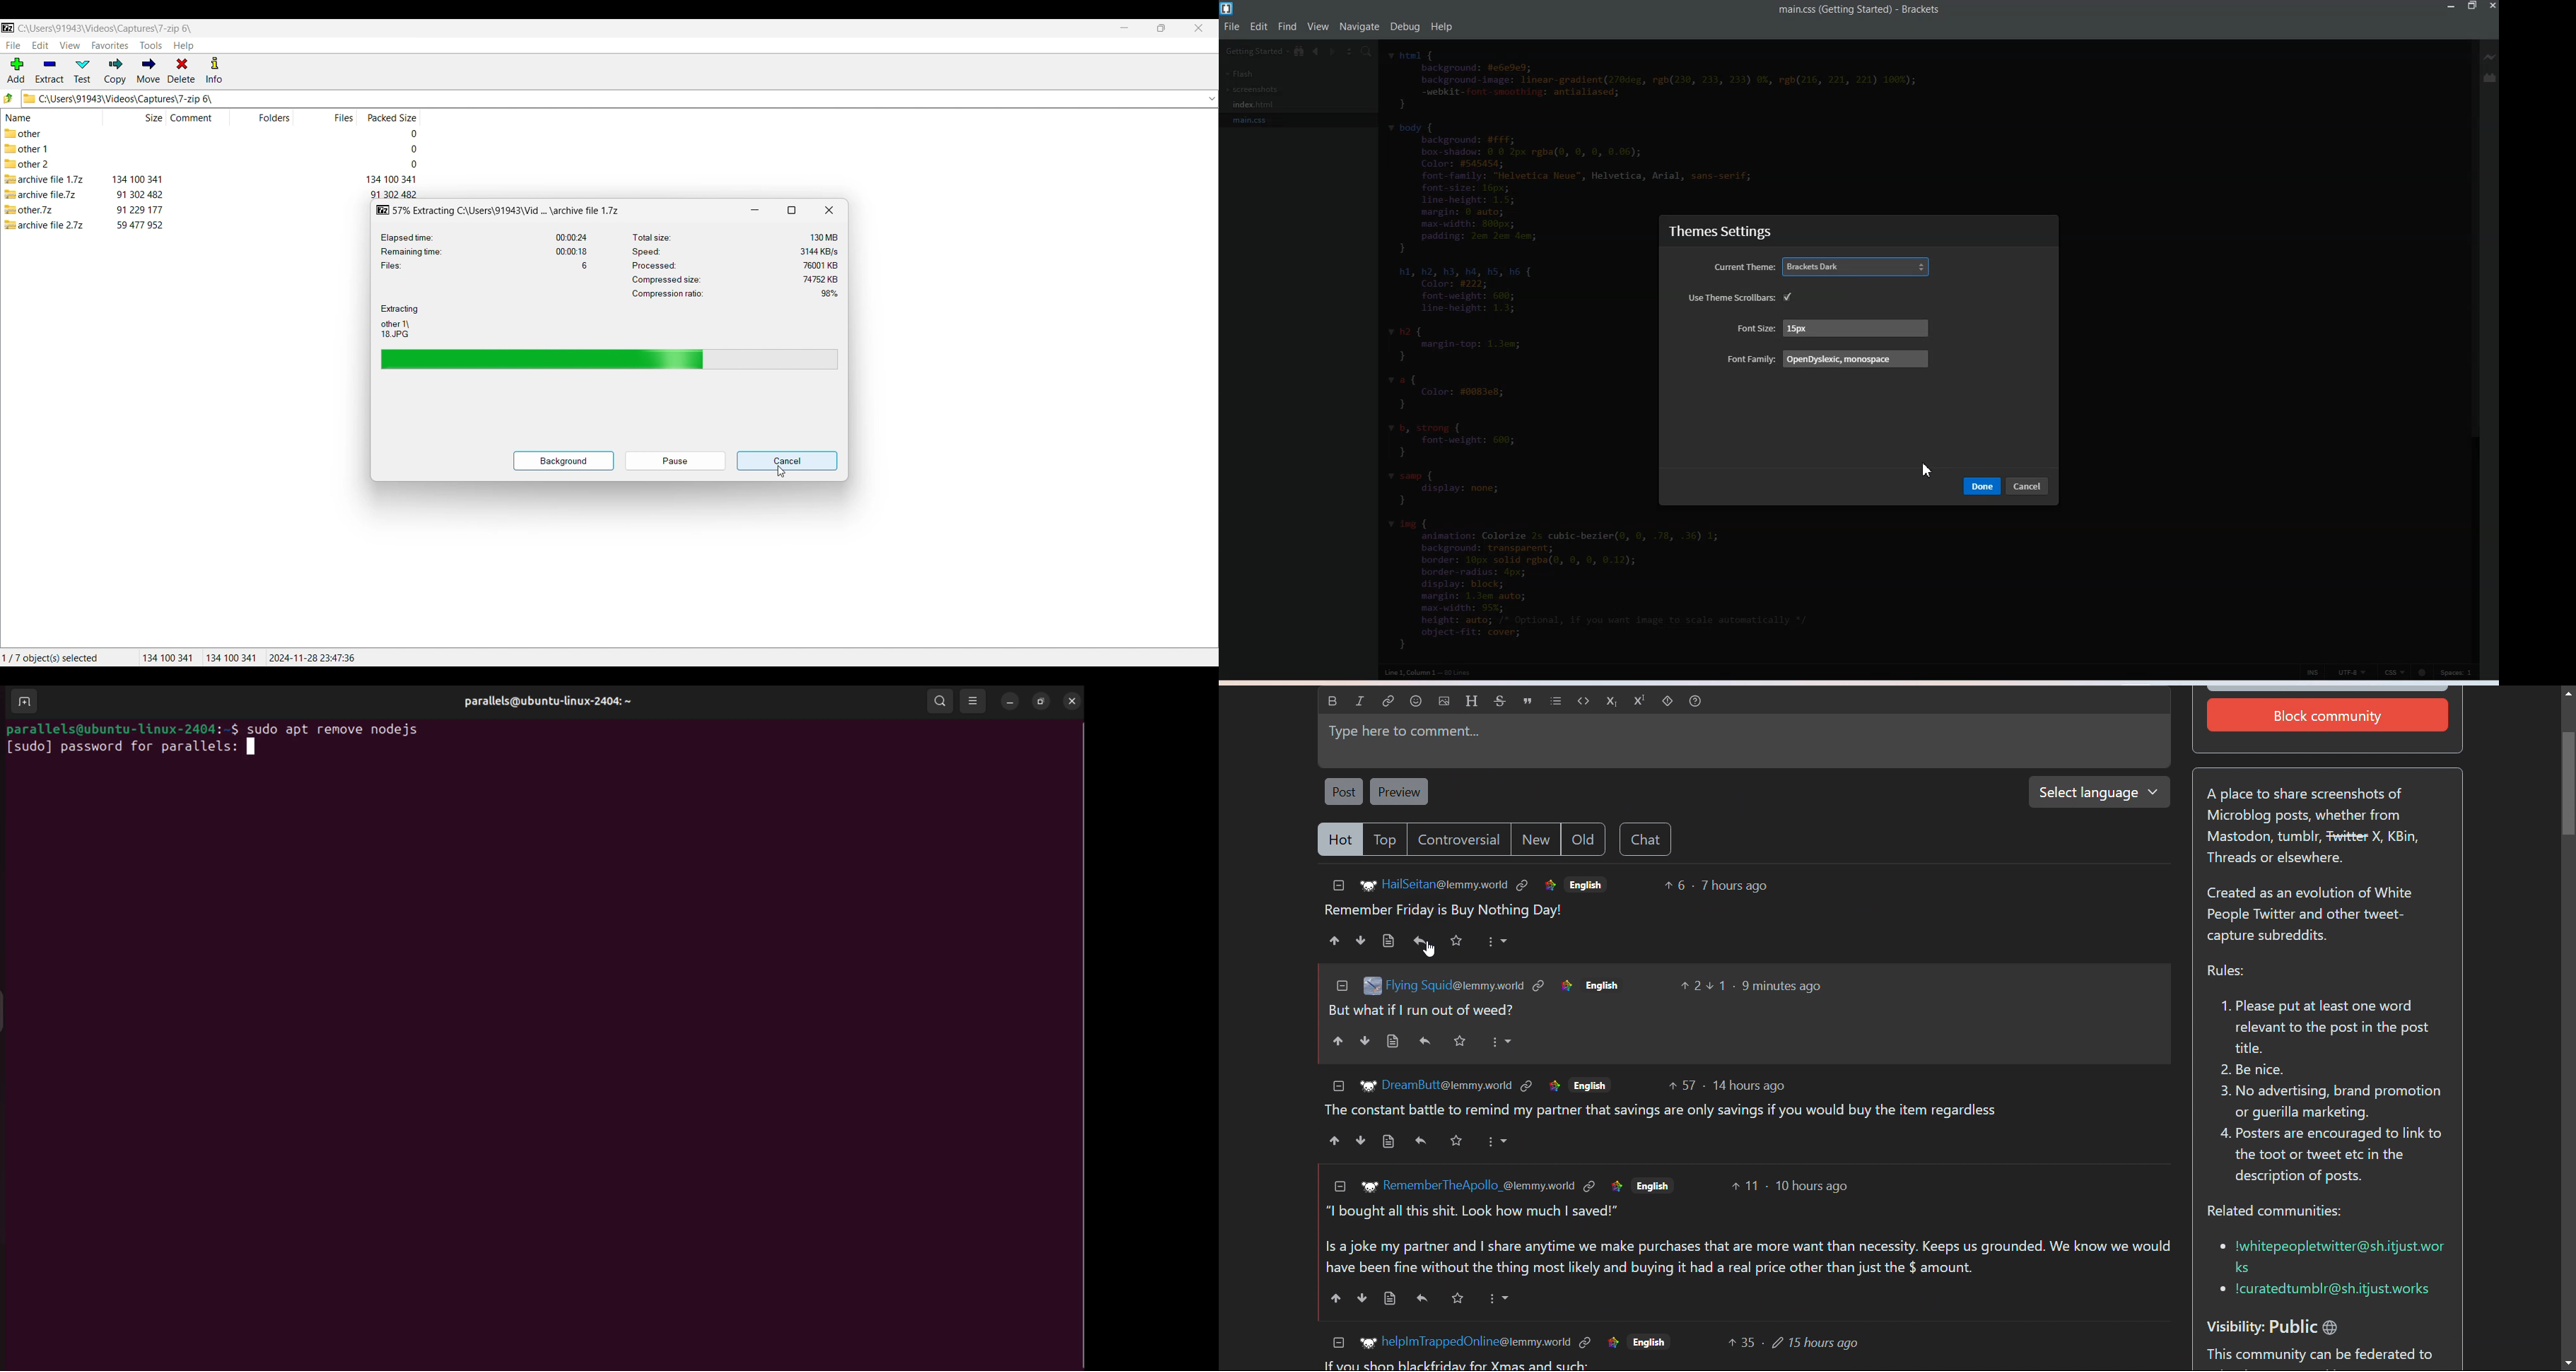 Image resolution: width=2576 pixels, height=1372 pixels. What do you see at coordinates (2329, 1102) in the screenshot?
I see `3. No advertising, brand promotion
or guerilla marketing.` at bounding box center [2329, 1102].